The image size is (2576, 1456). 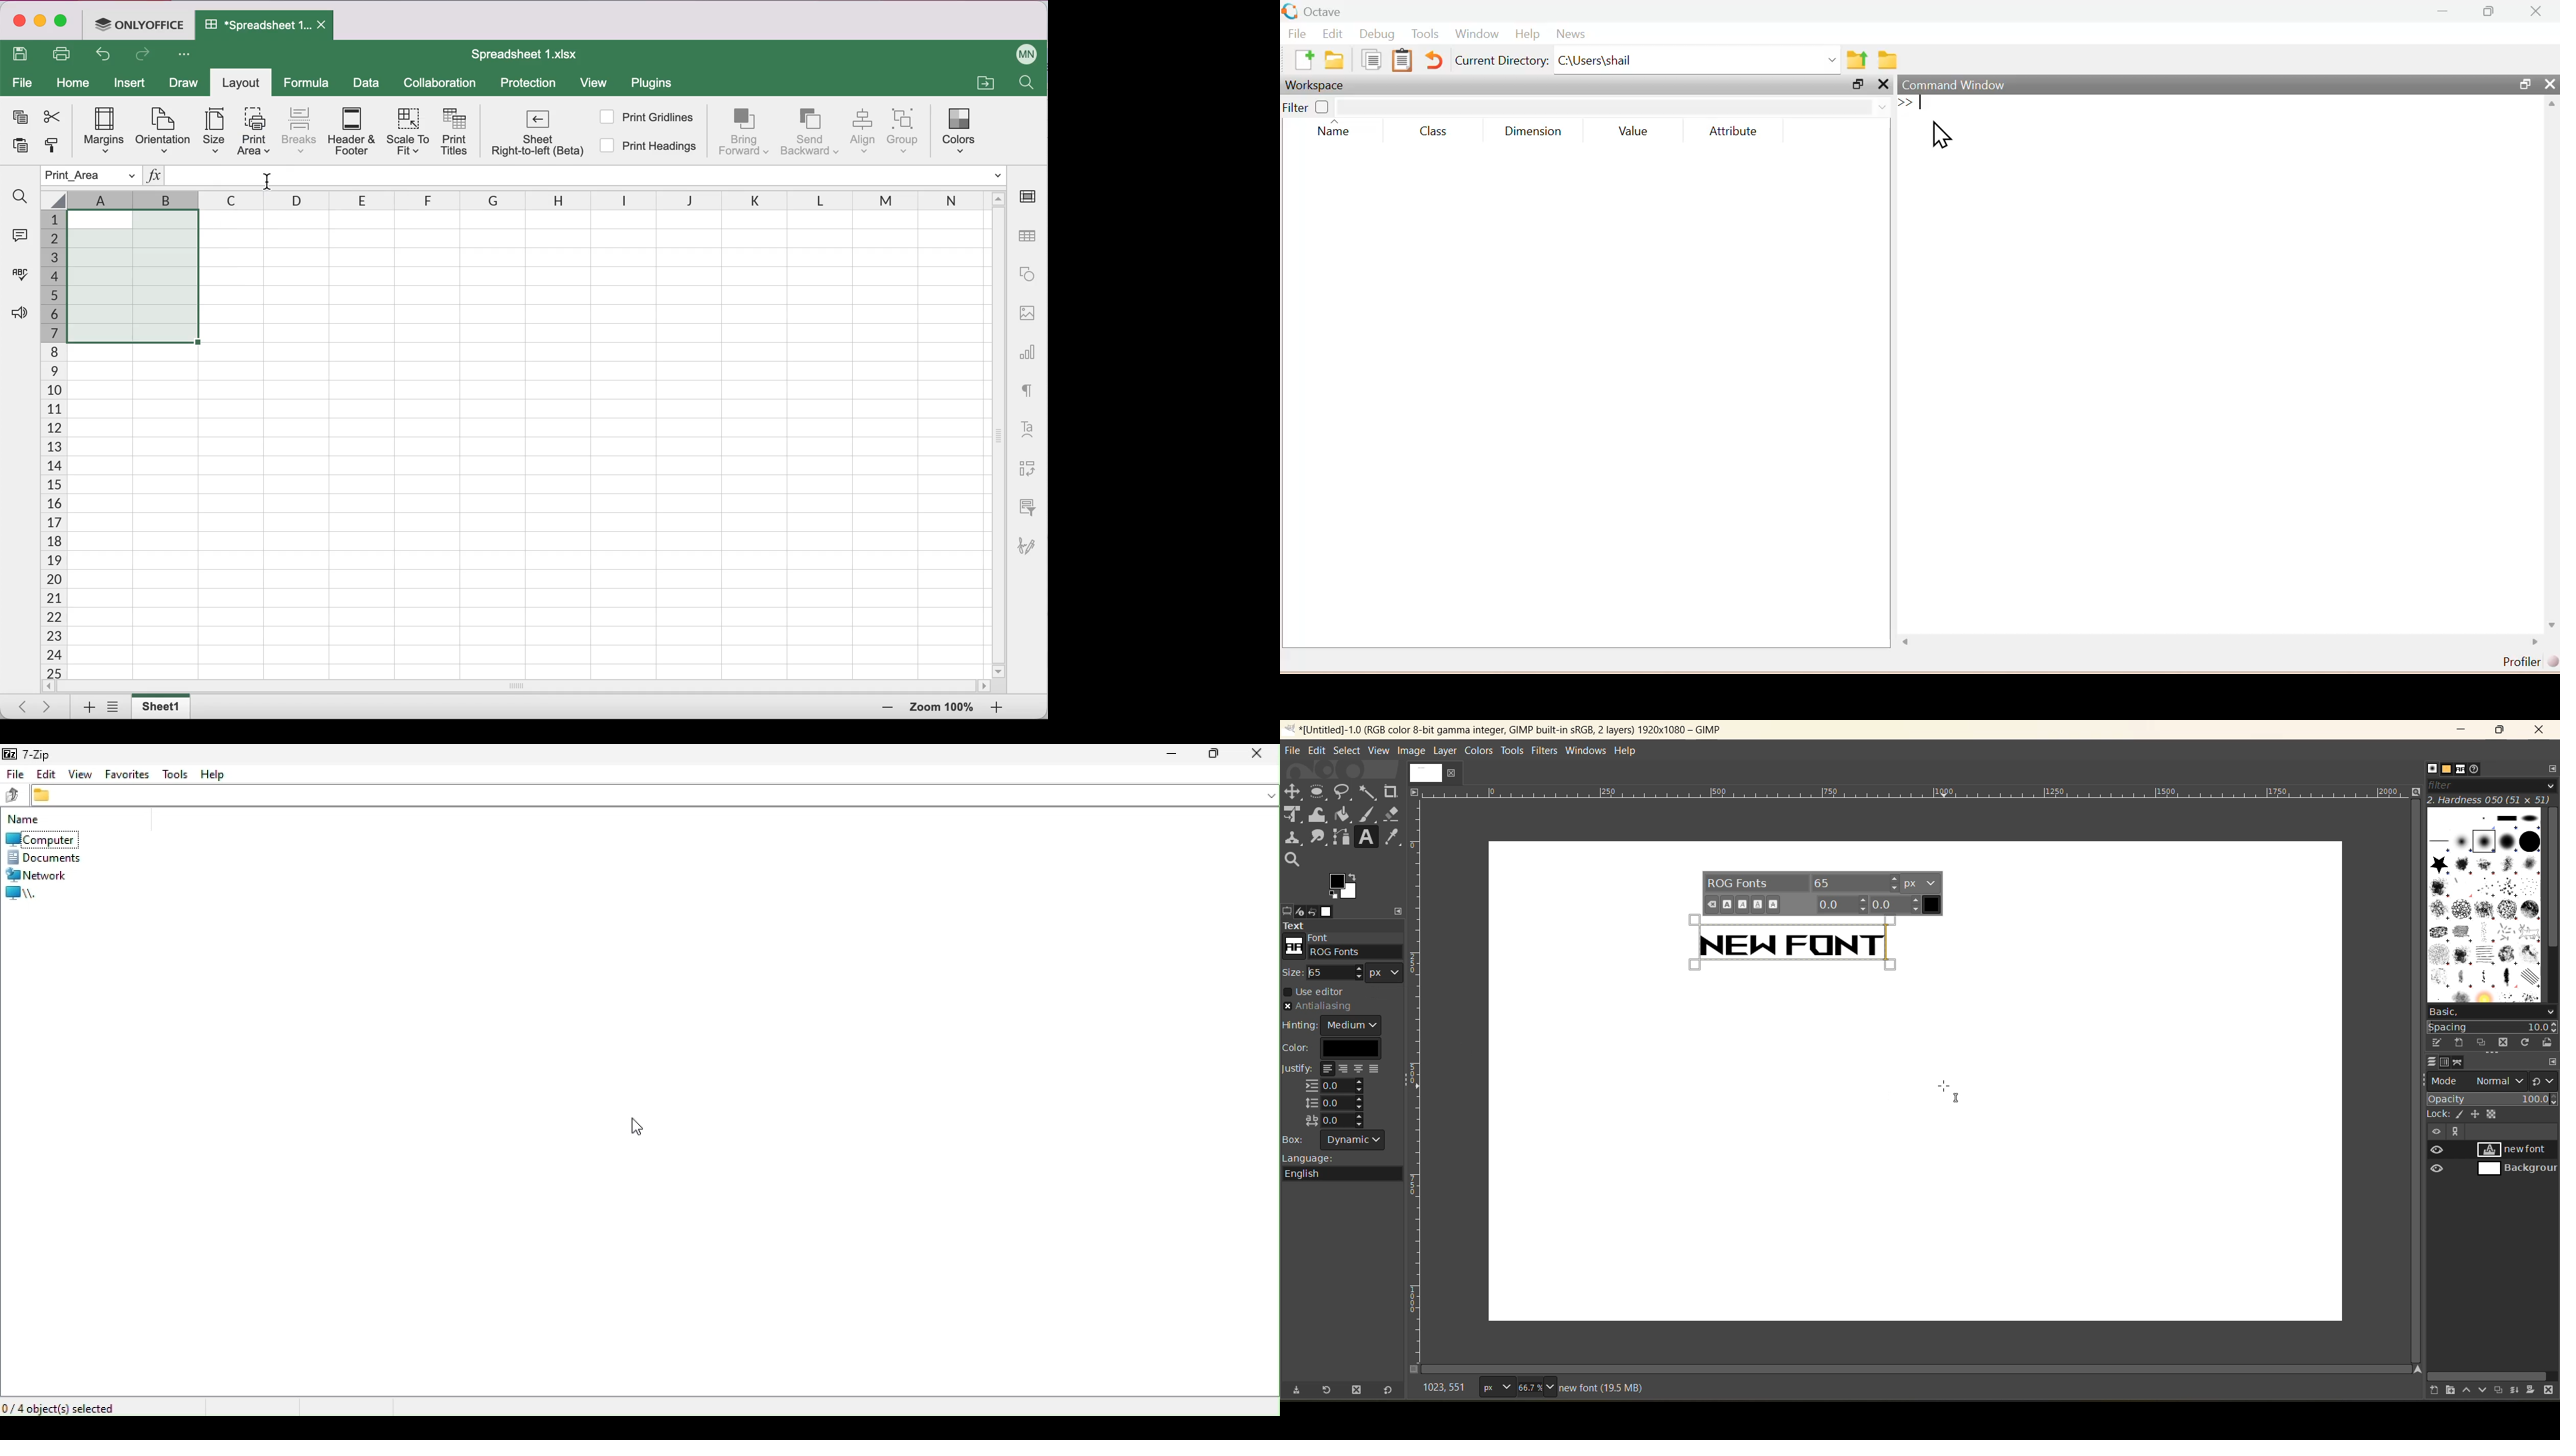 What do you see at coordinates (999, 430) in the screenshot?
I see `vertical slider` at bounding box center [999, 430].